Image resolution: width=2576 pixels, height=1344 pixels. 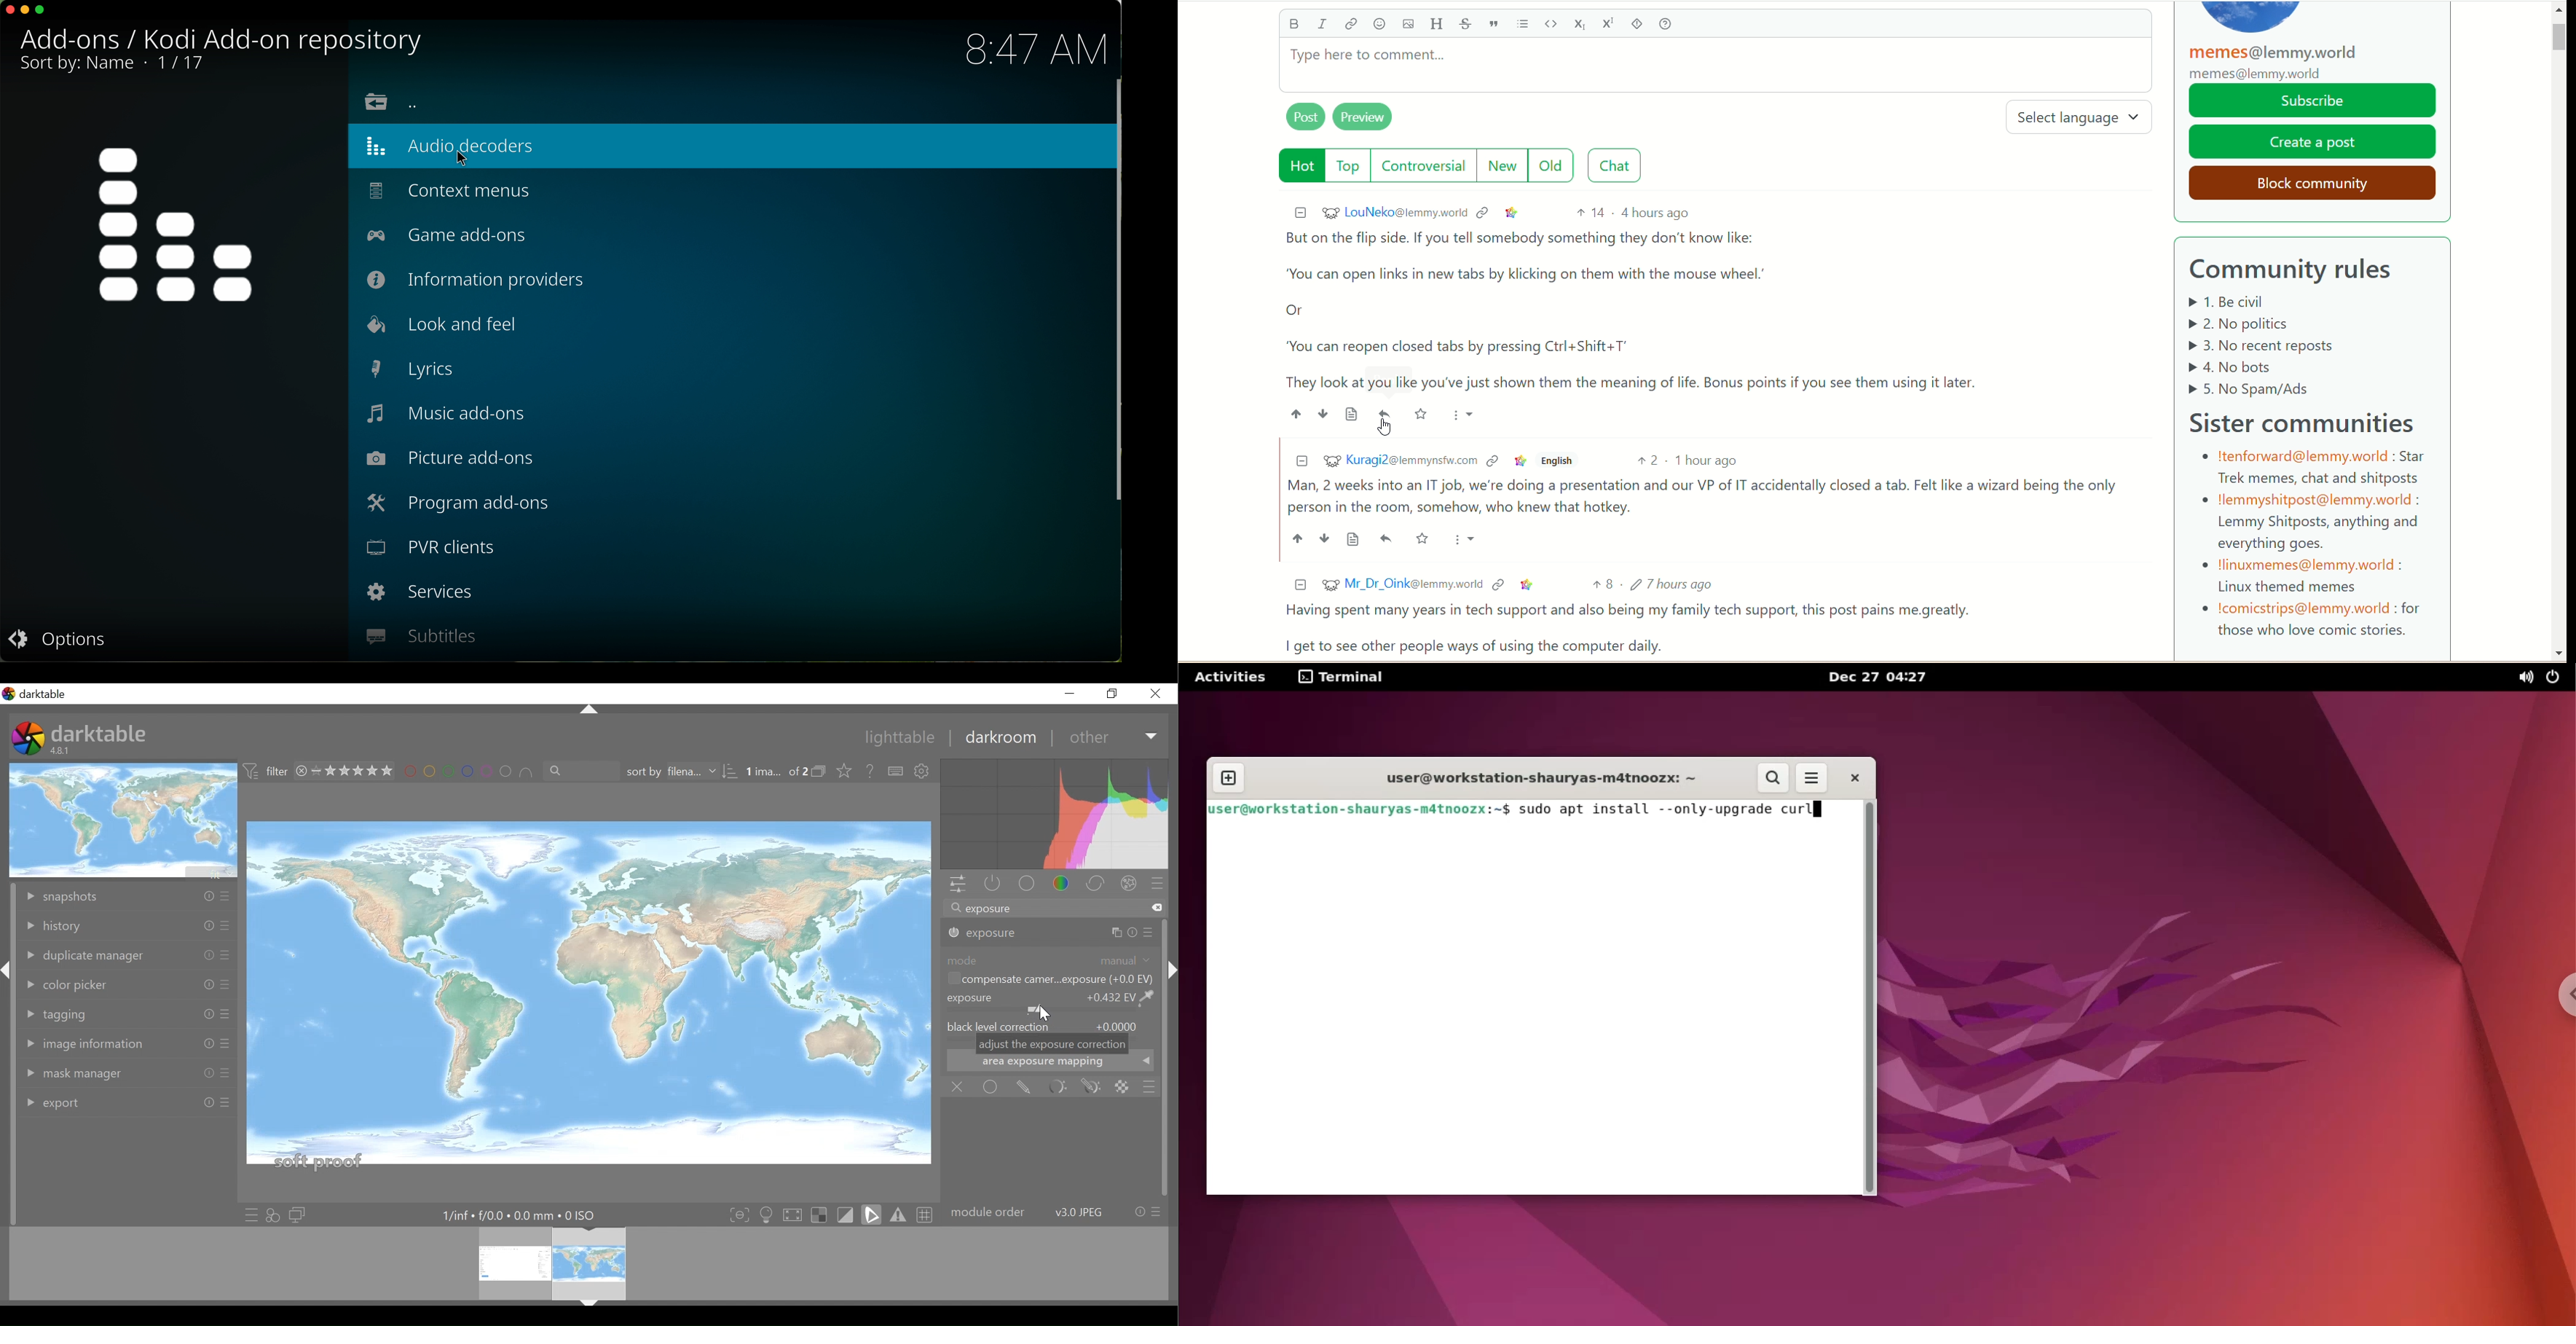 I want to click on information providers, so click(x=475, y=280).